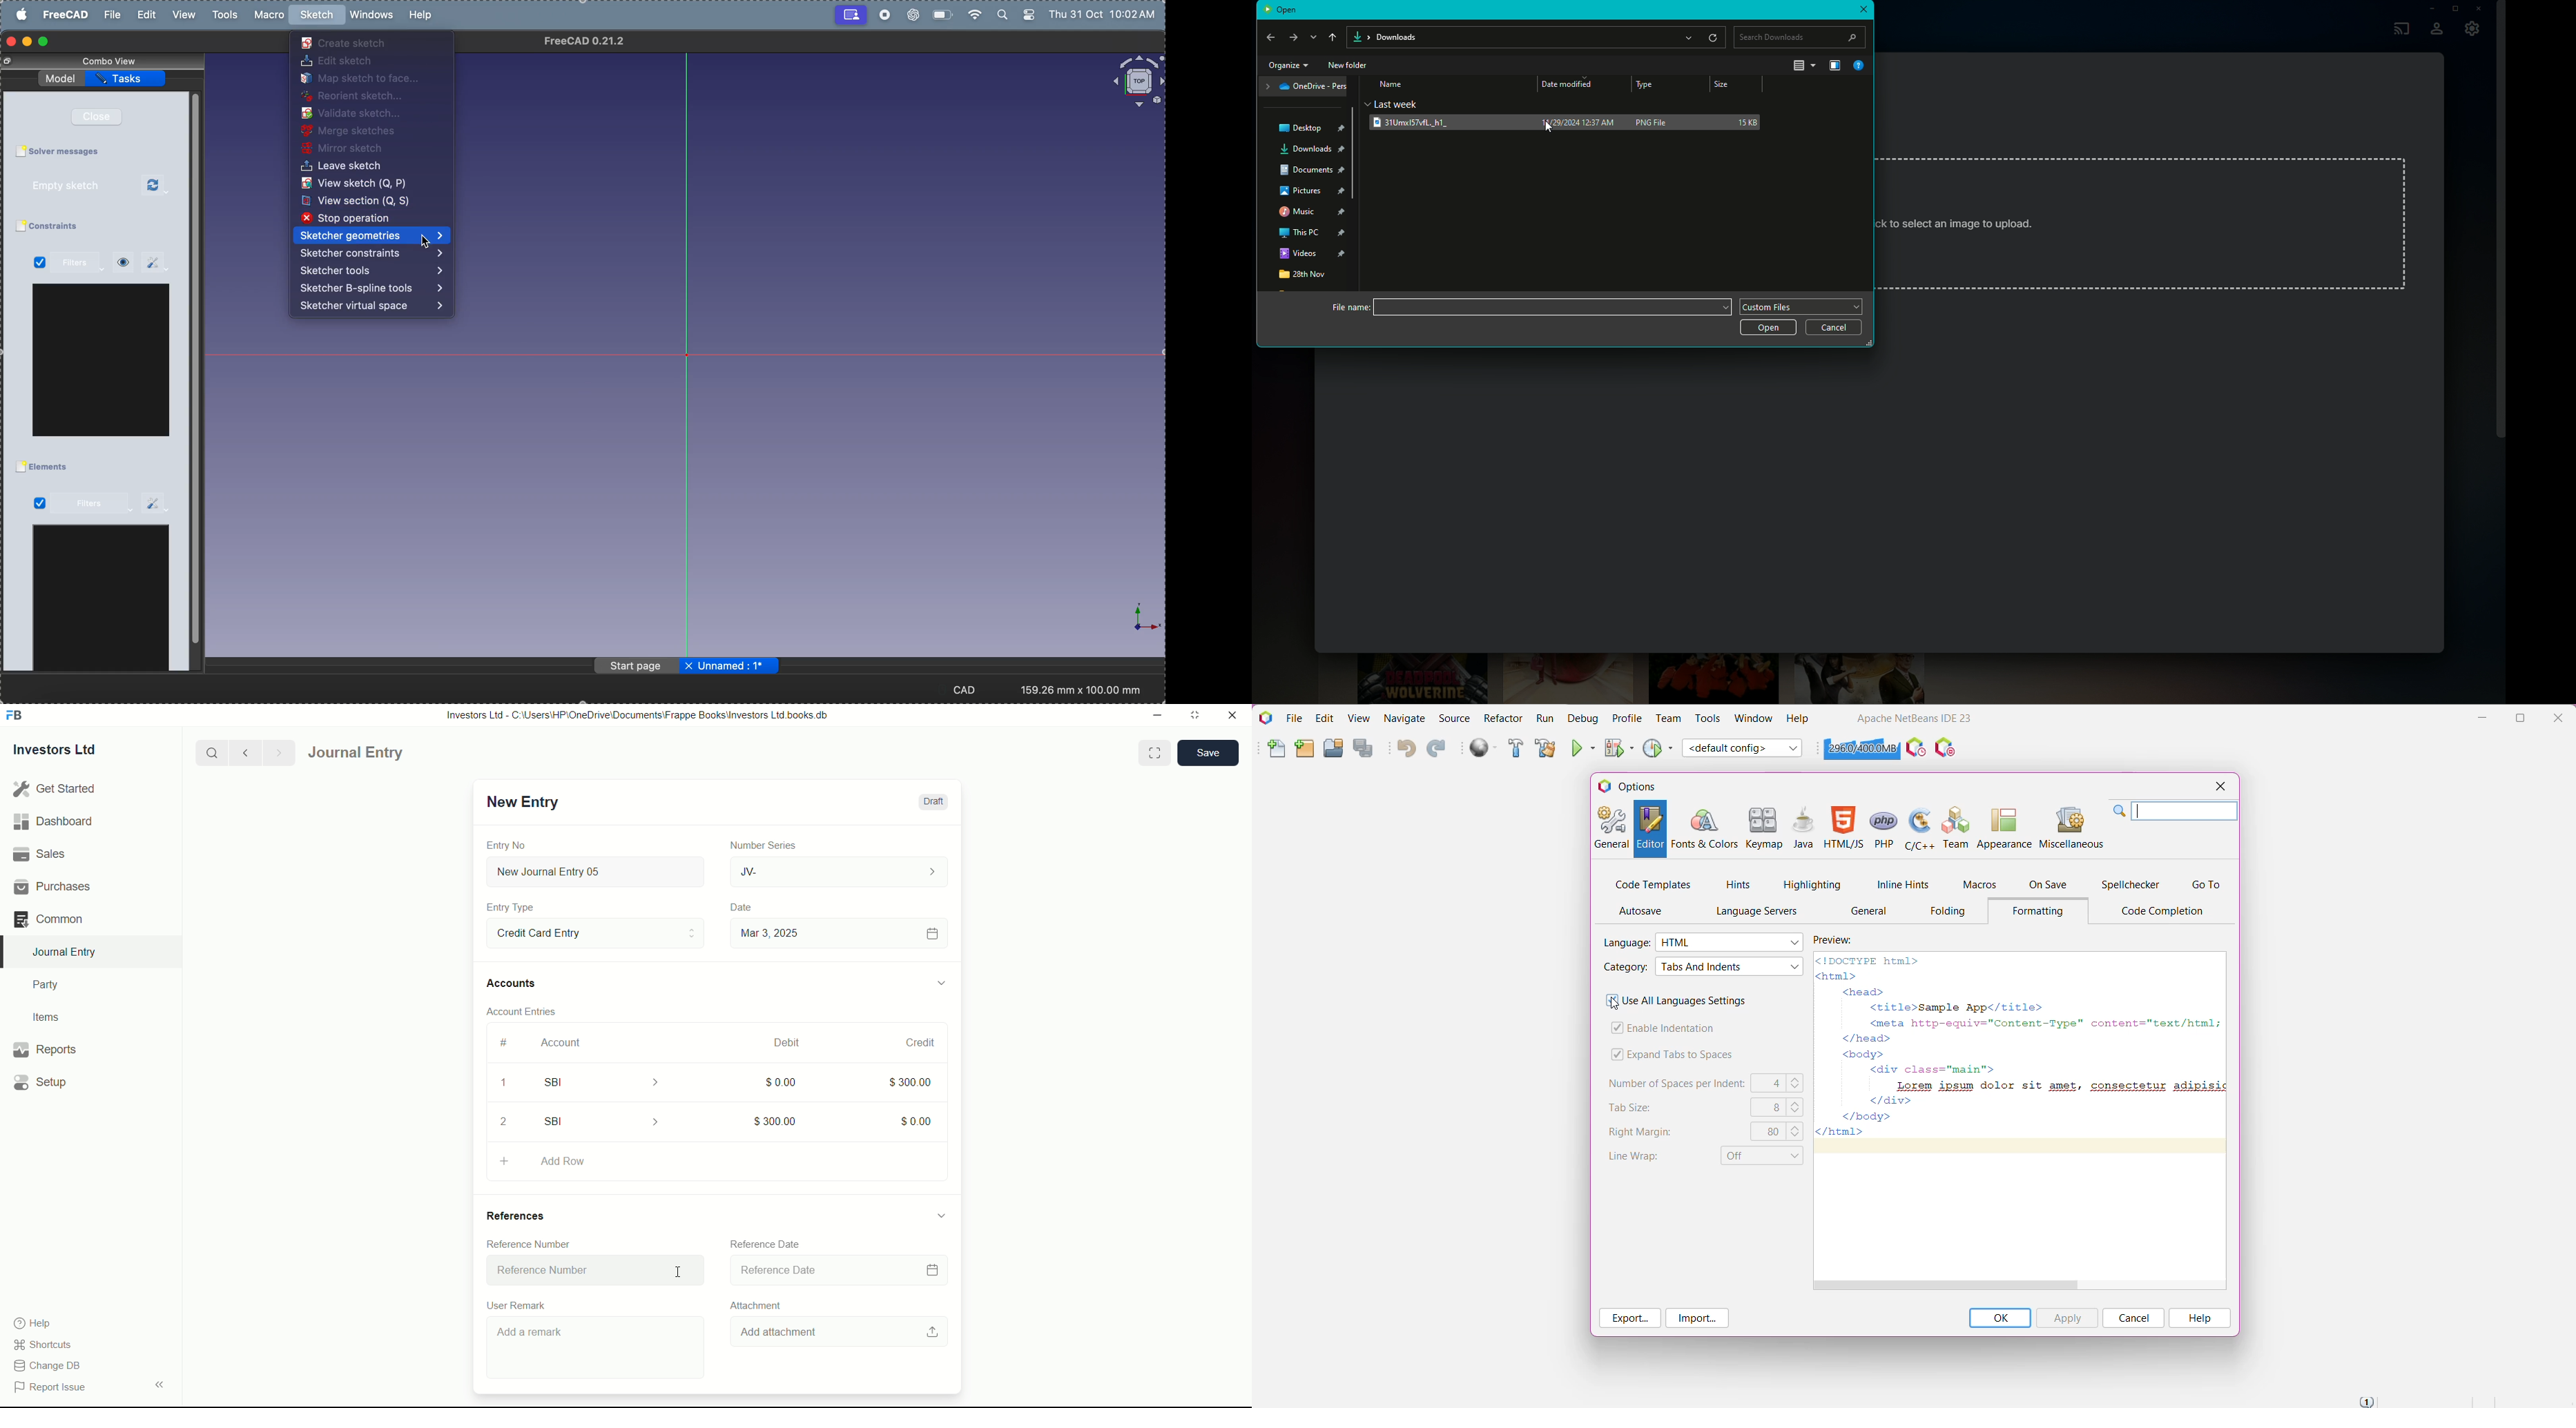 The width and height of the screenshot is (2576, 1428). I want to click on sketch, so click(319, 15).